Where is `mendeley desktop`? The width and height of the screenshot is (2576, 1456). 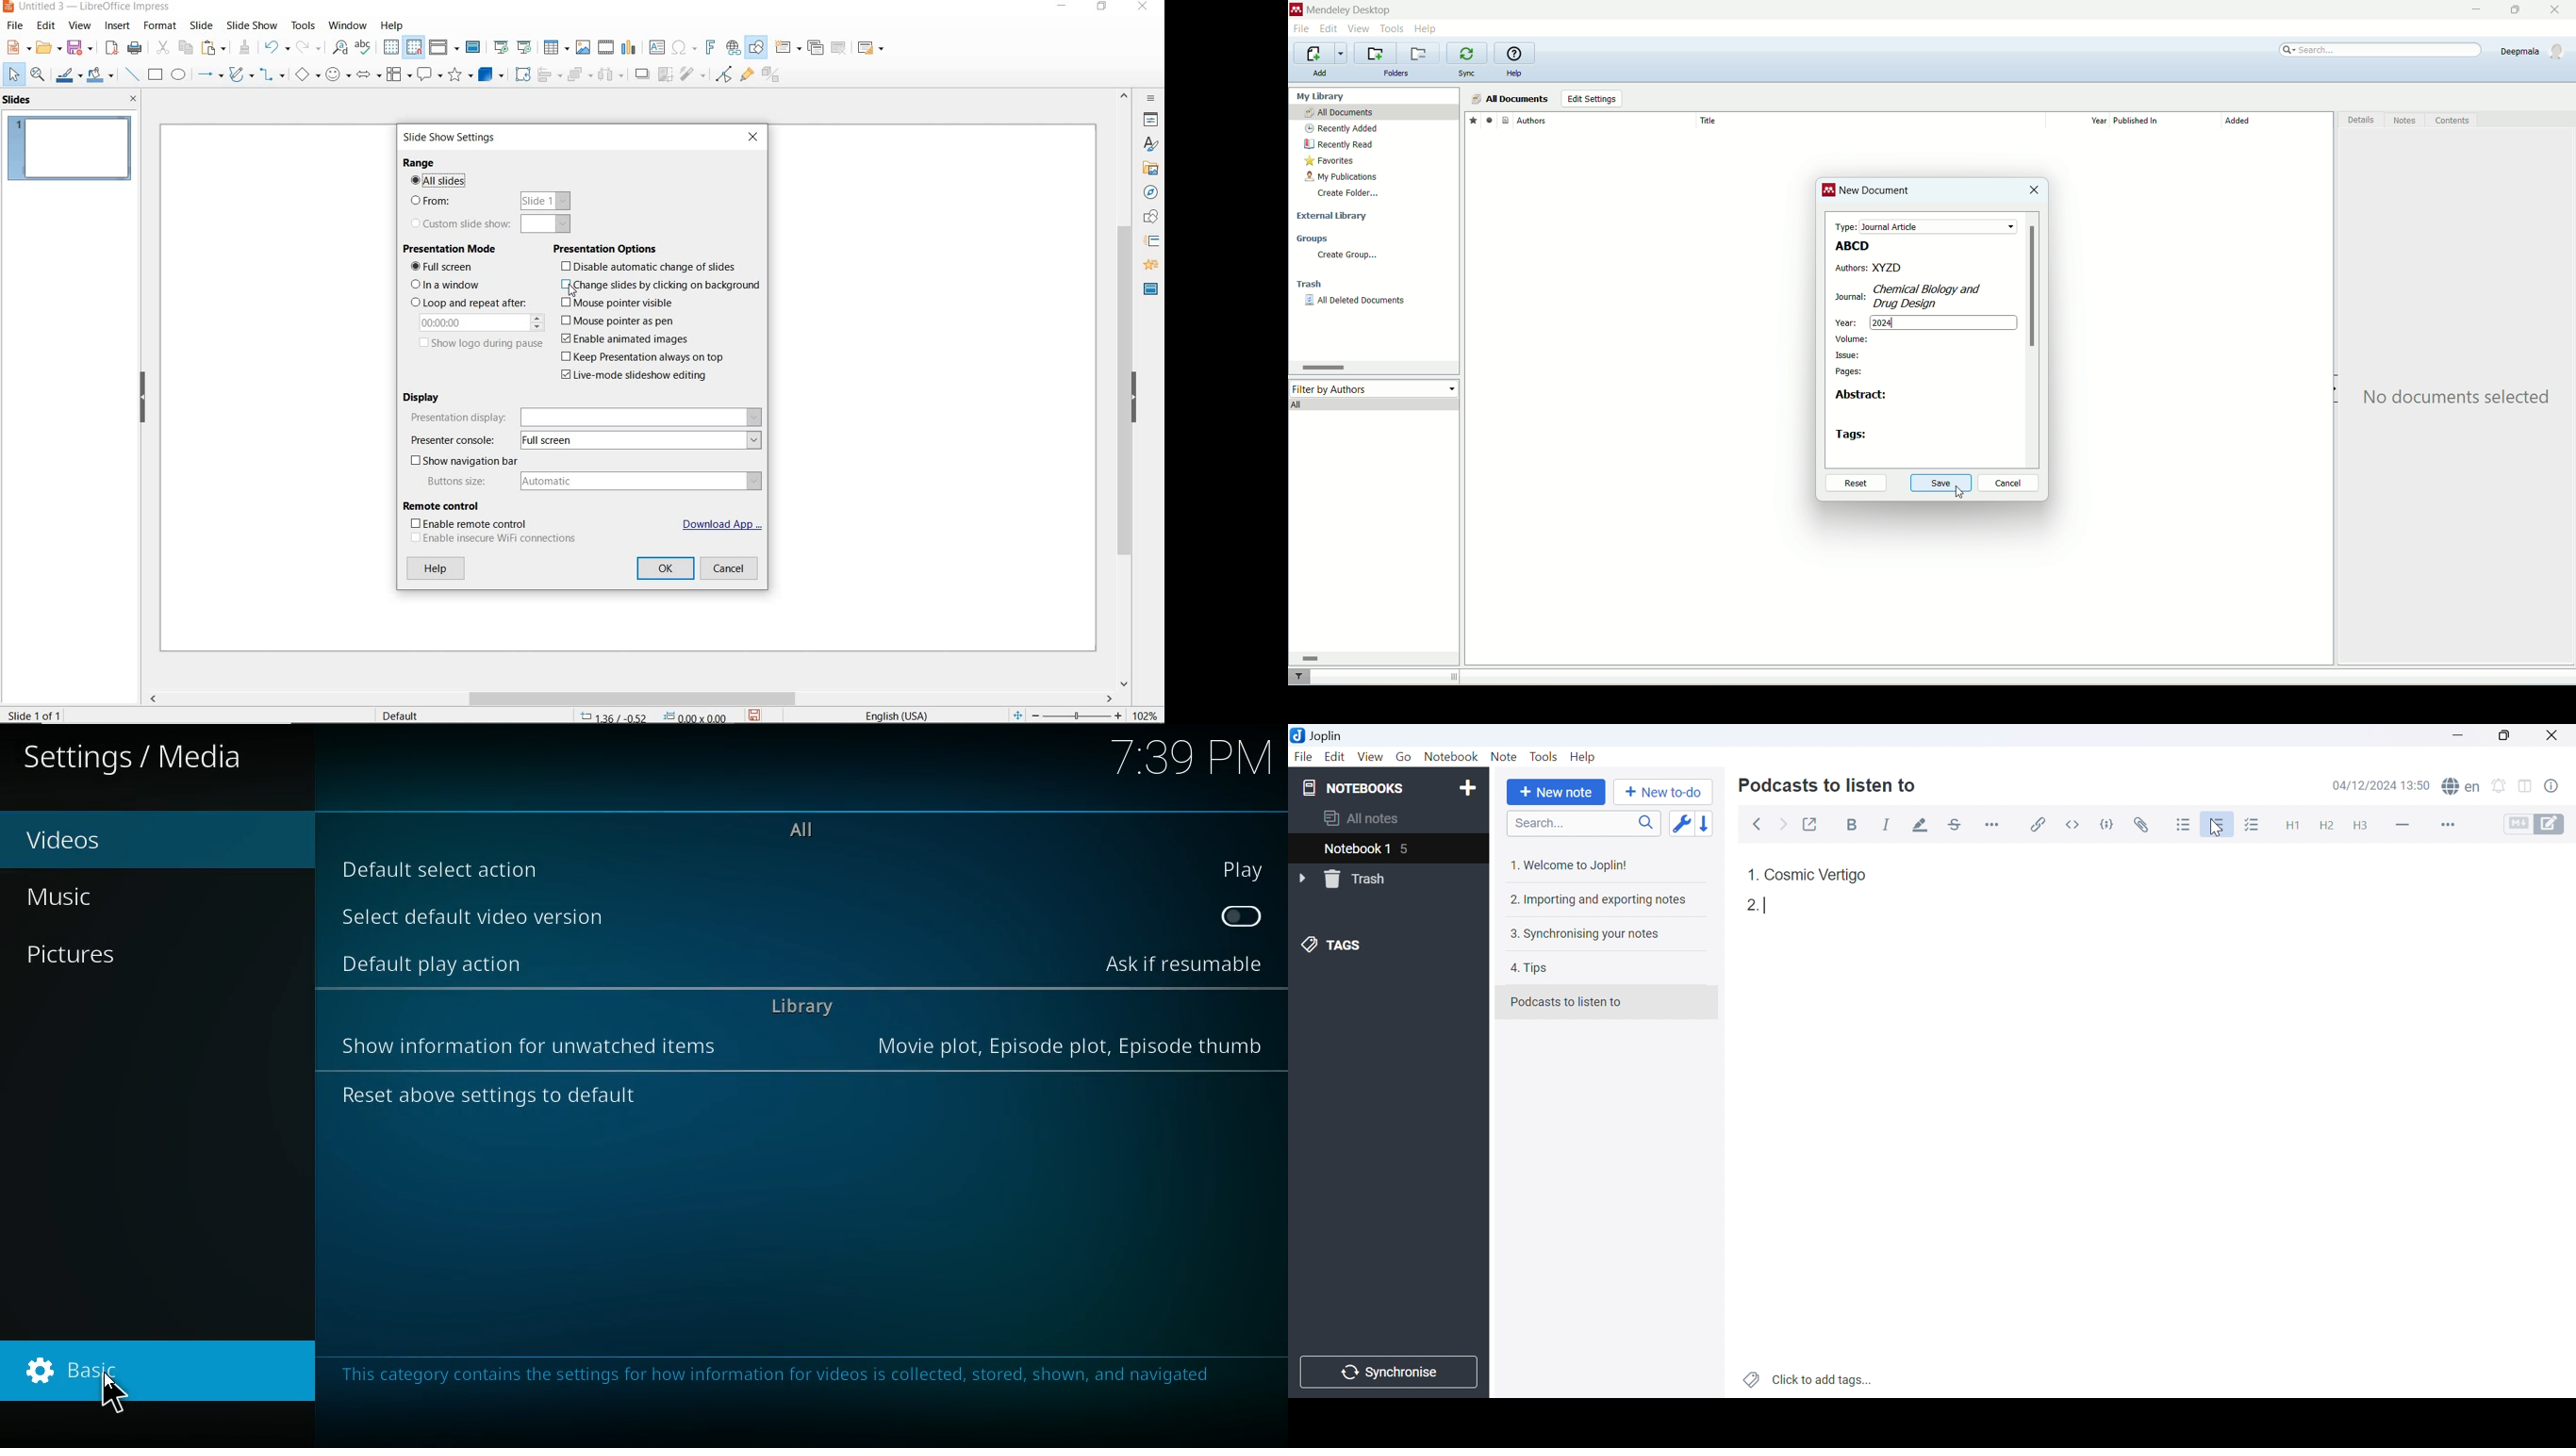
mendeley desktop is located at coordinates (1347, 11).